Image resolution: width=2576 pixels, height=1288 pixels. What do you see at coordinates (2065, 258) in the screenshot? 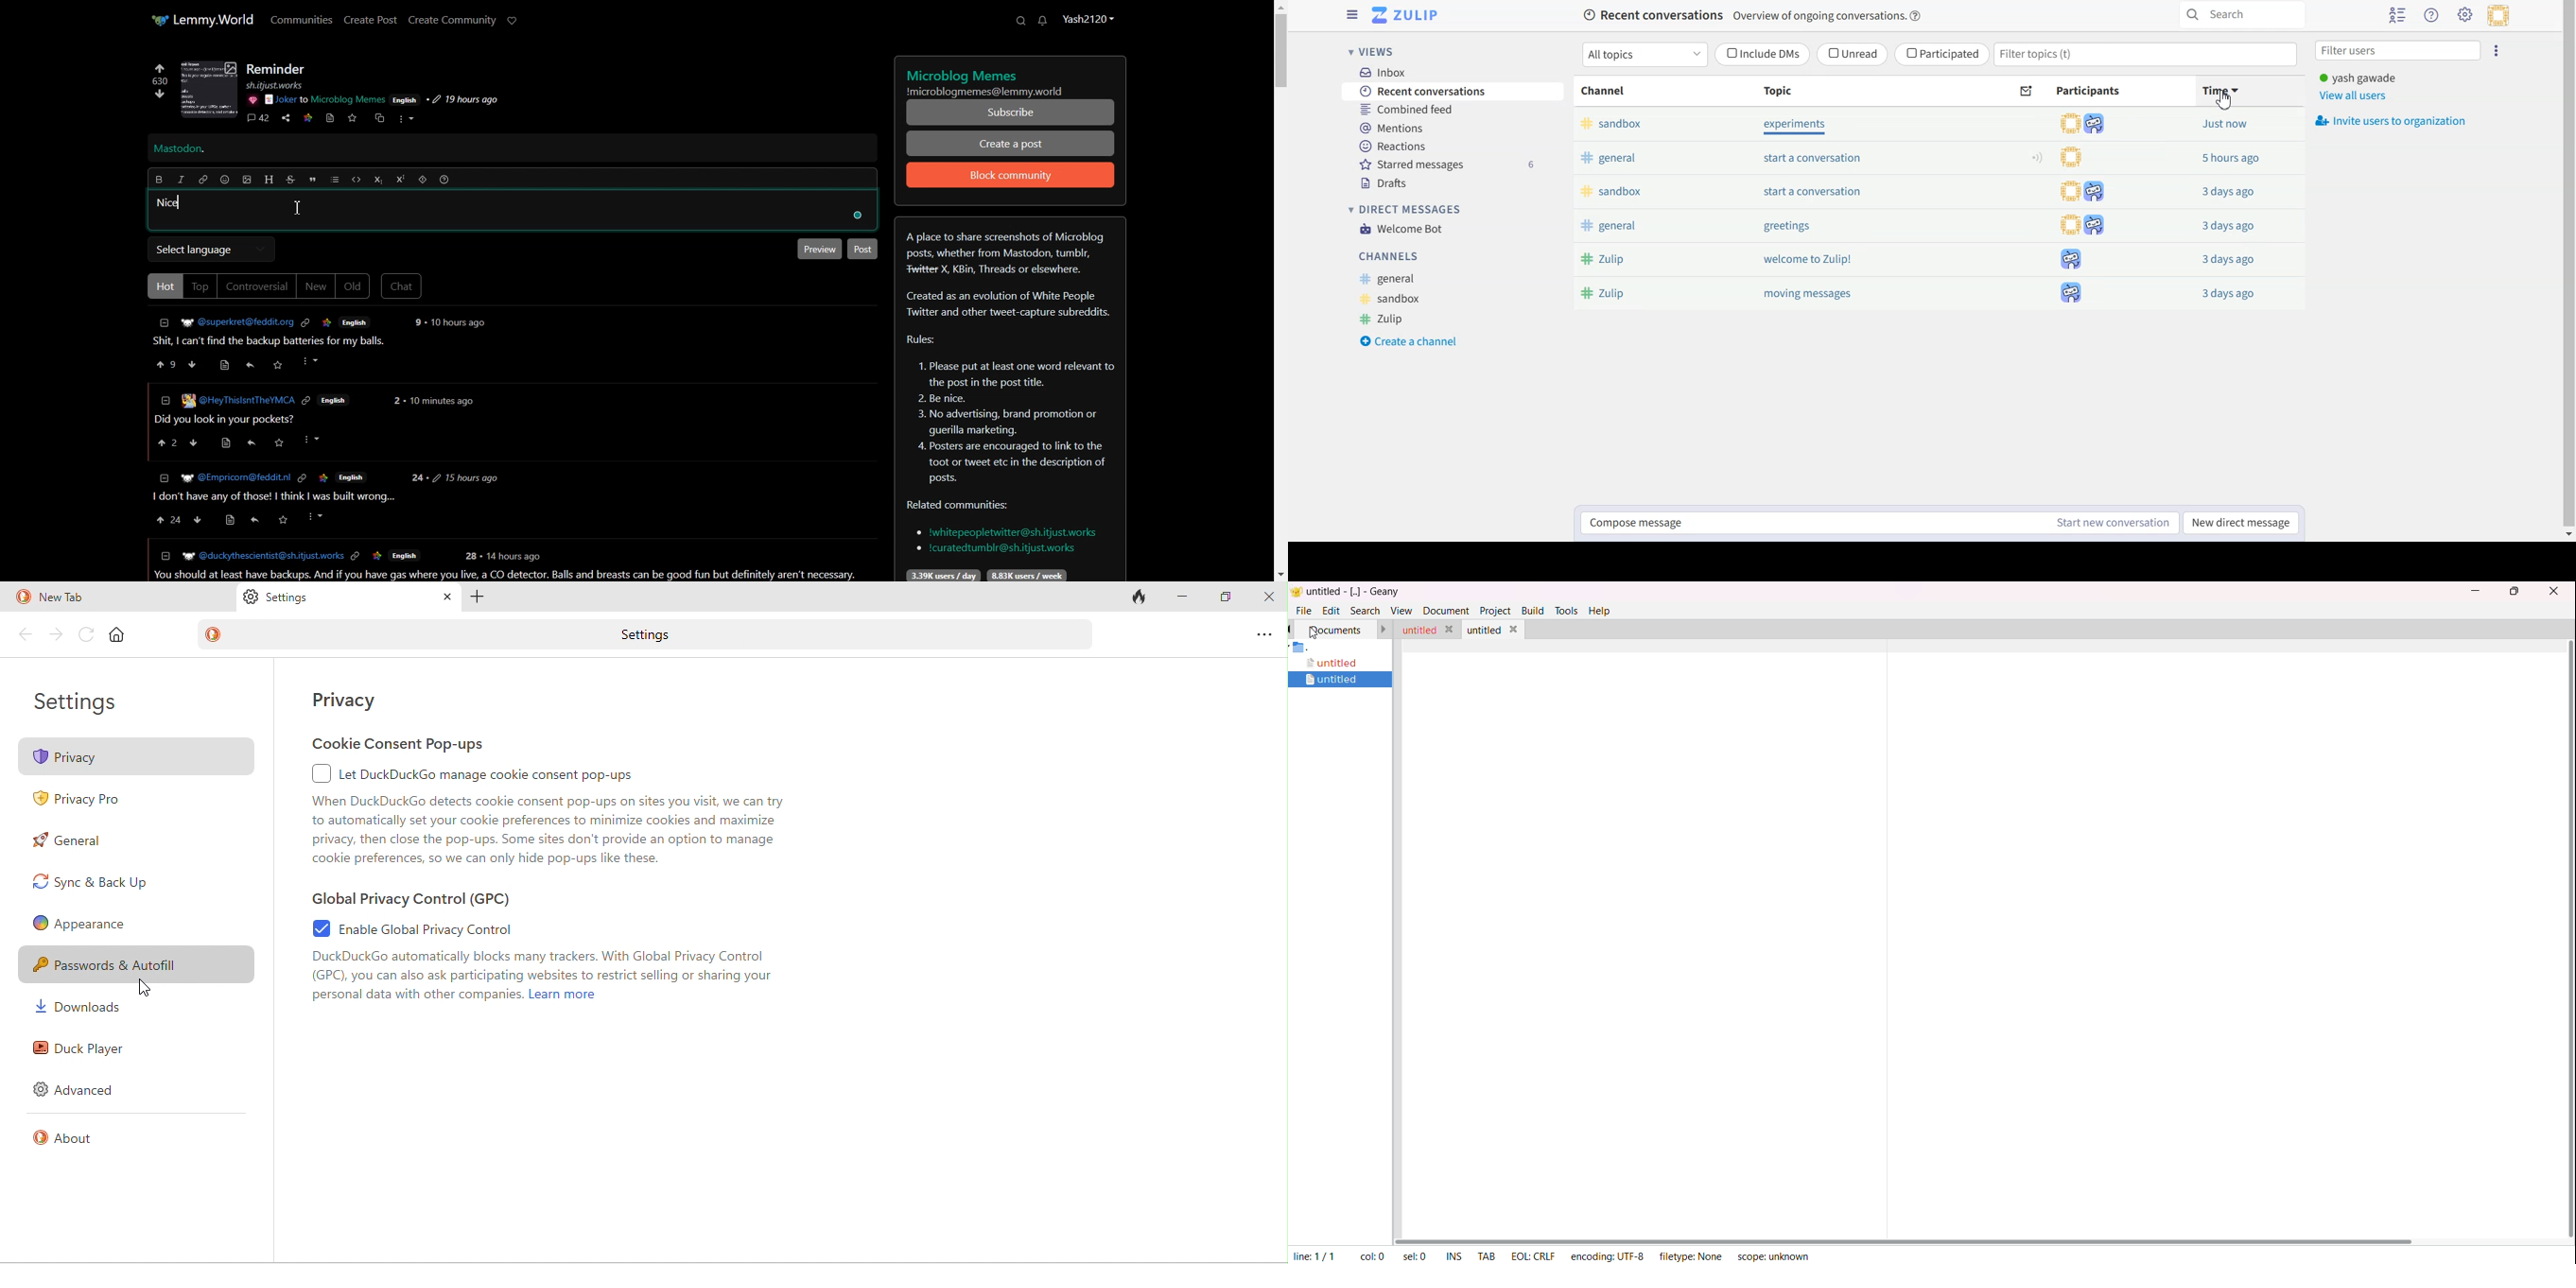
I see `participants` at bounding box center [2065, 258].